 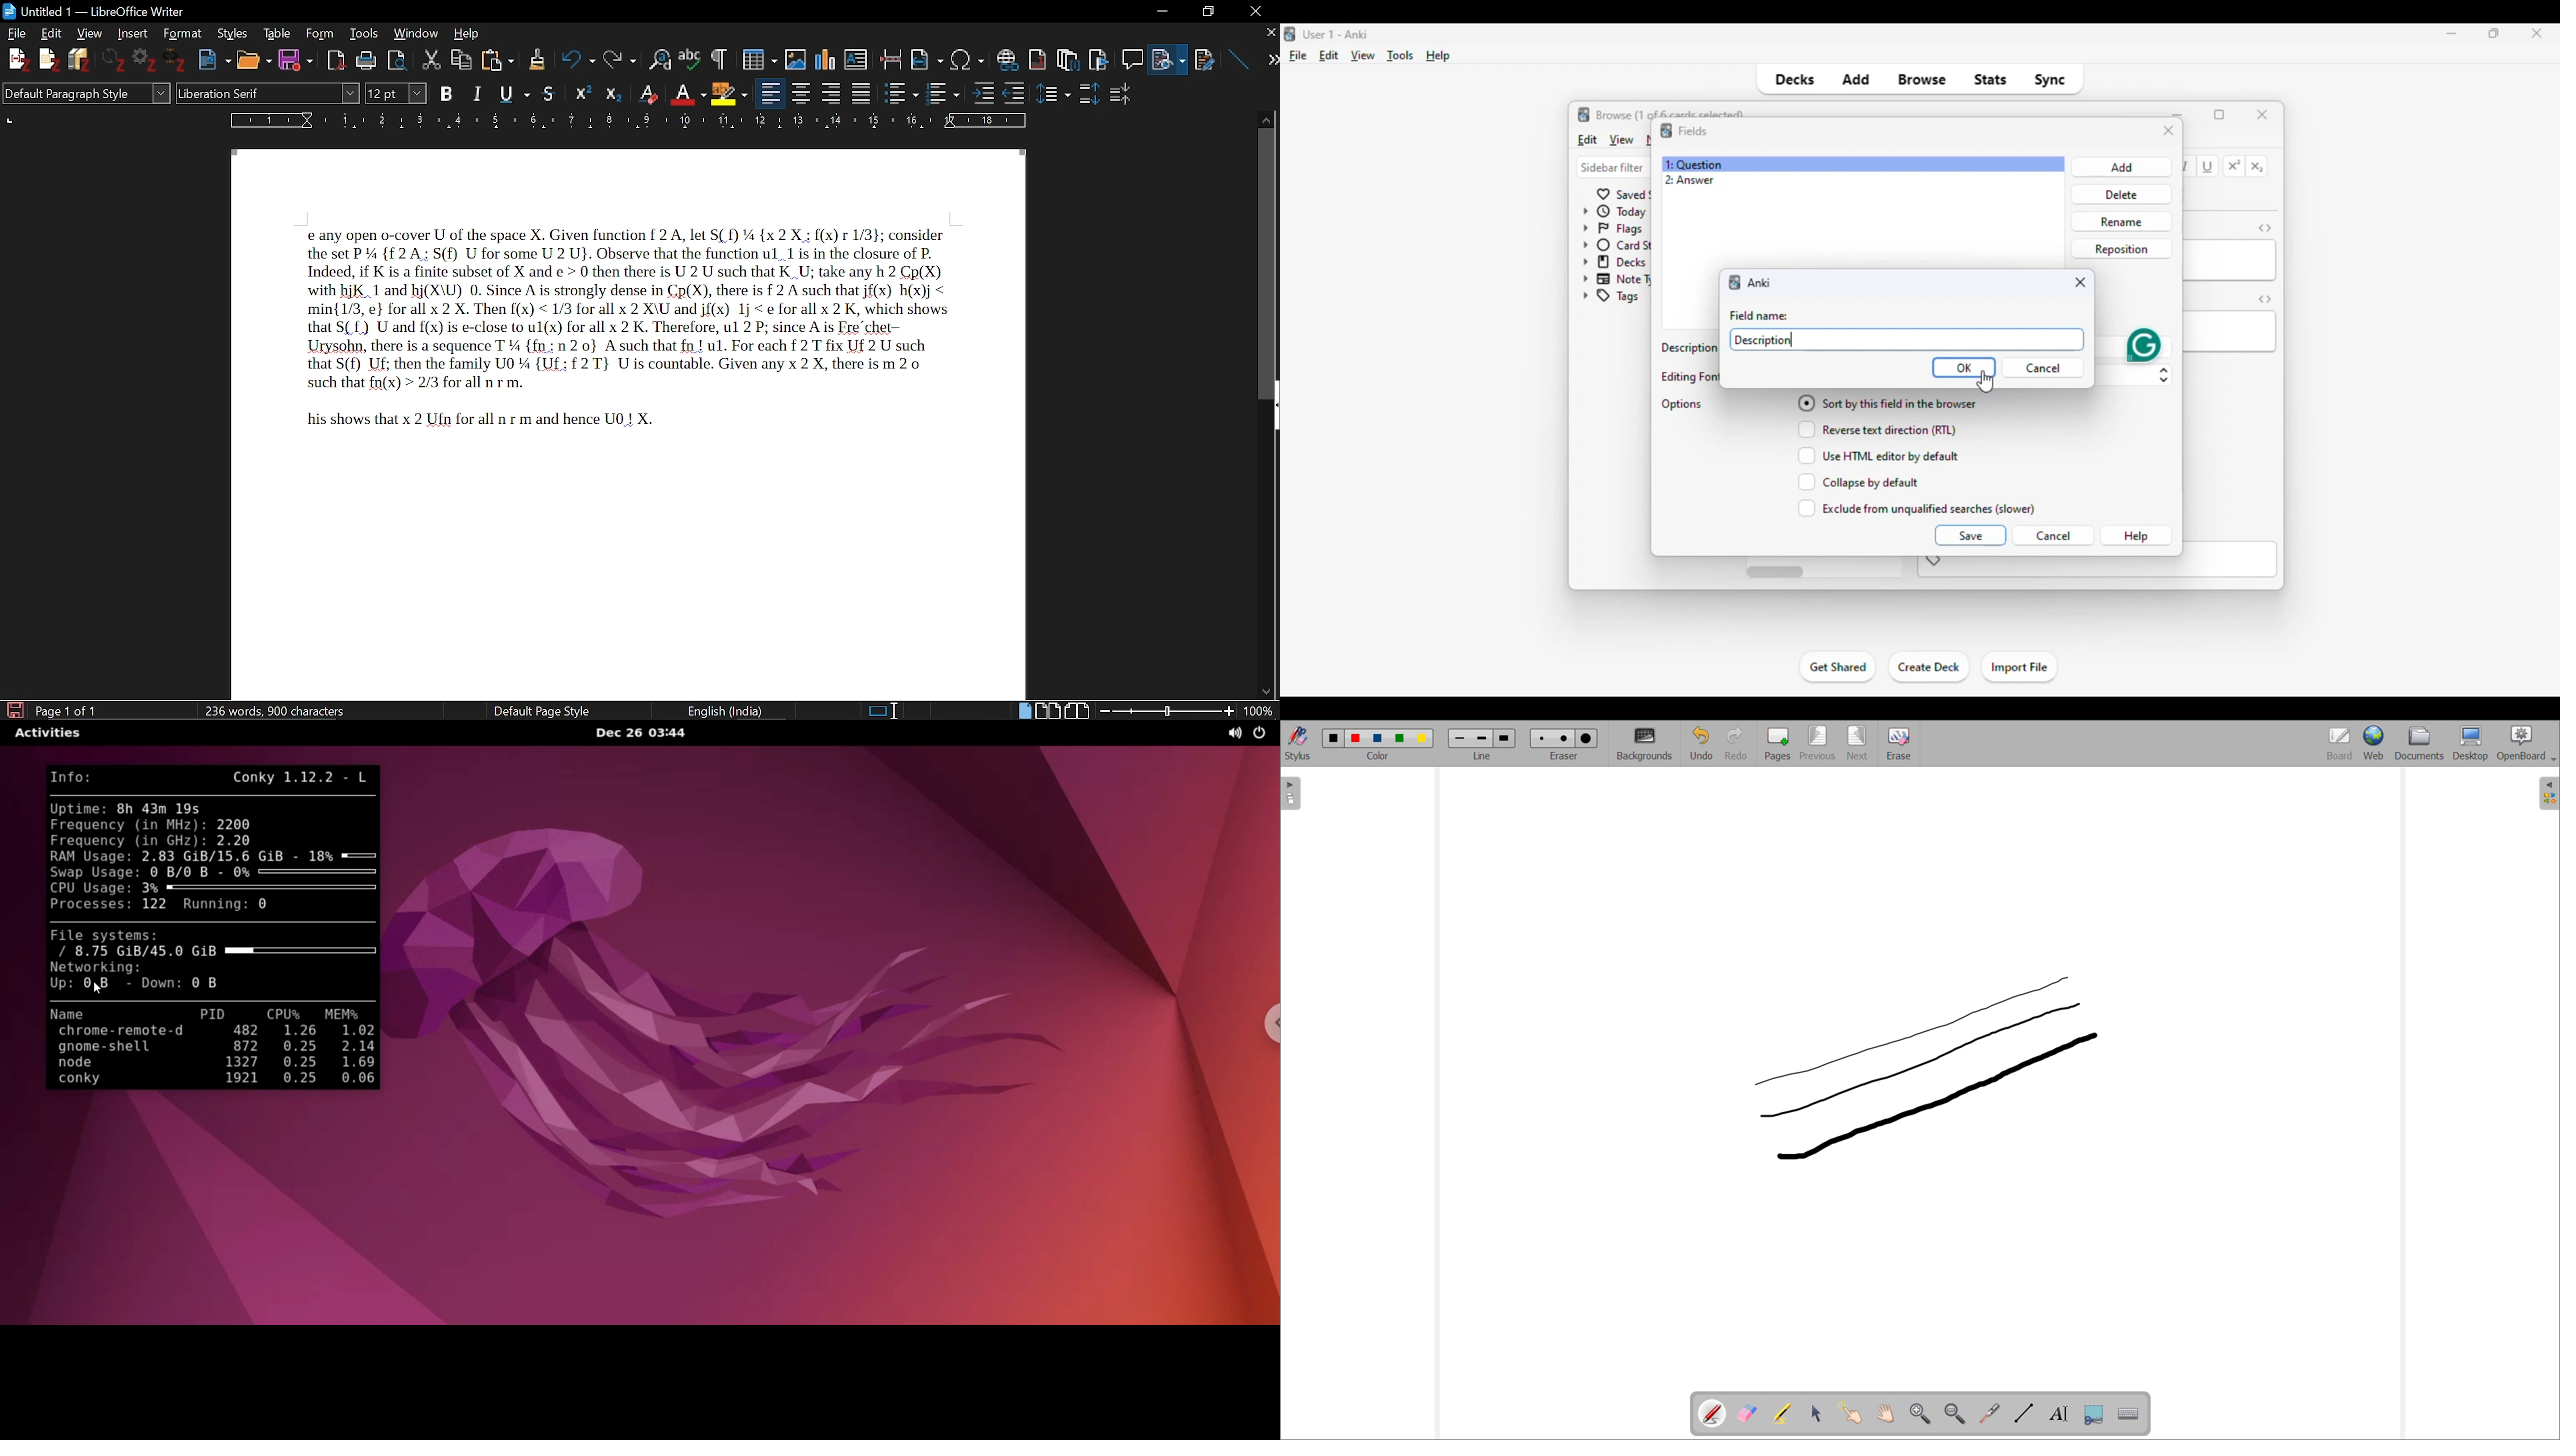 What do you see at coordinates (1917, 508) in the screenshot?
I see `exclude from unqualified searches (slower)` at bounding box center [1917, 508].